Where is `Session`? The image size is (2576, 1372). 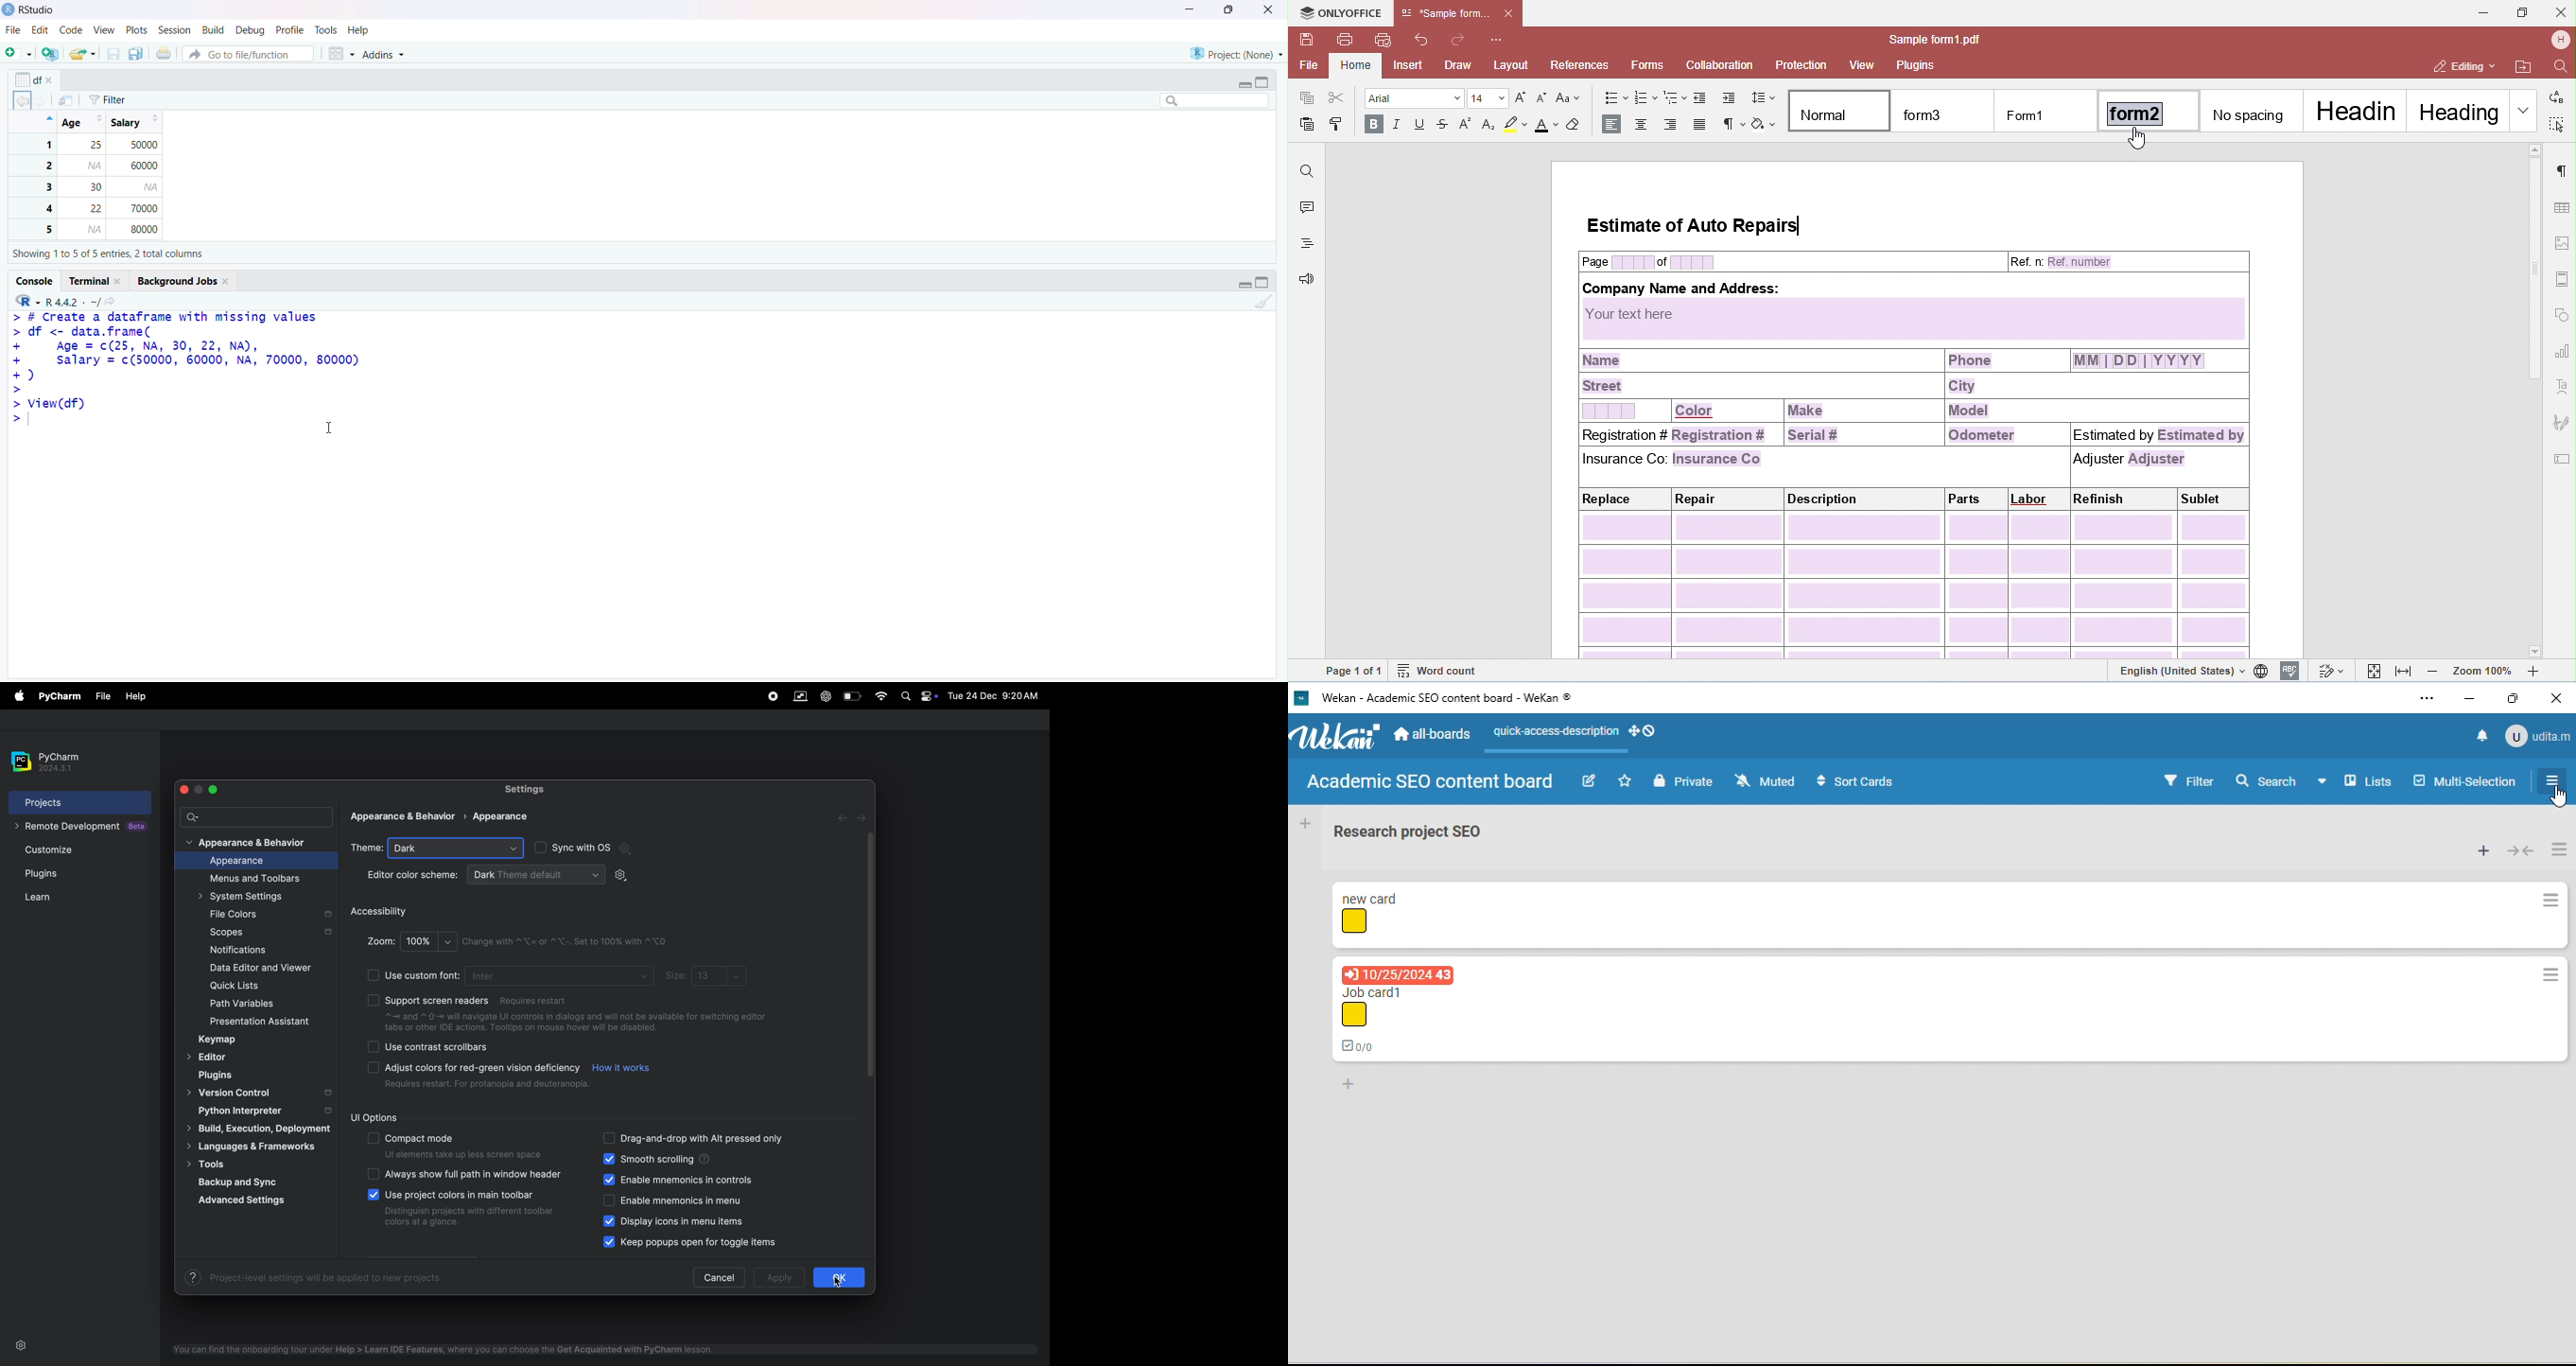
Session is located at coordinates (173, 30).